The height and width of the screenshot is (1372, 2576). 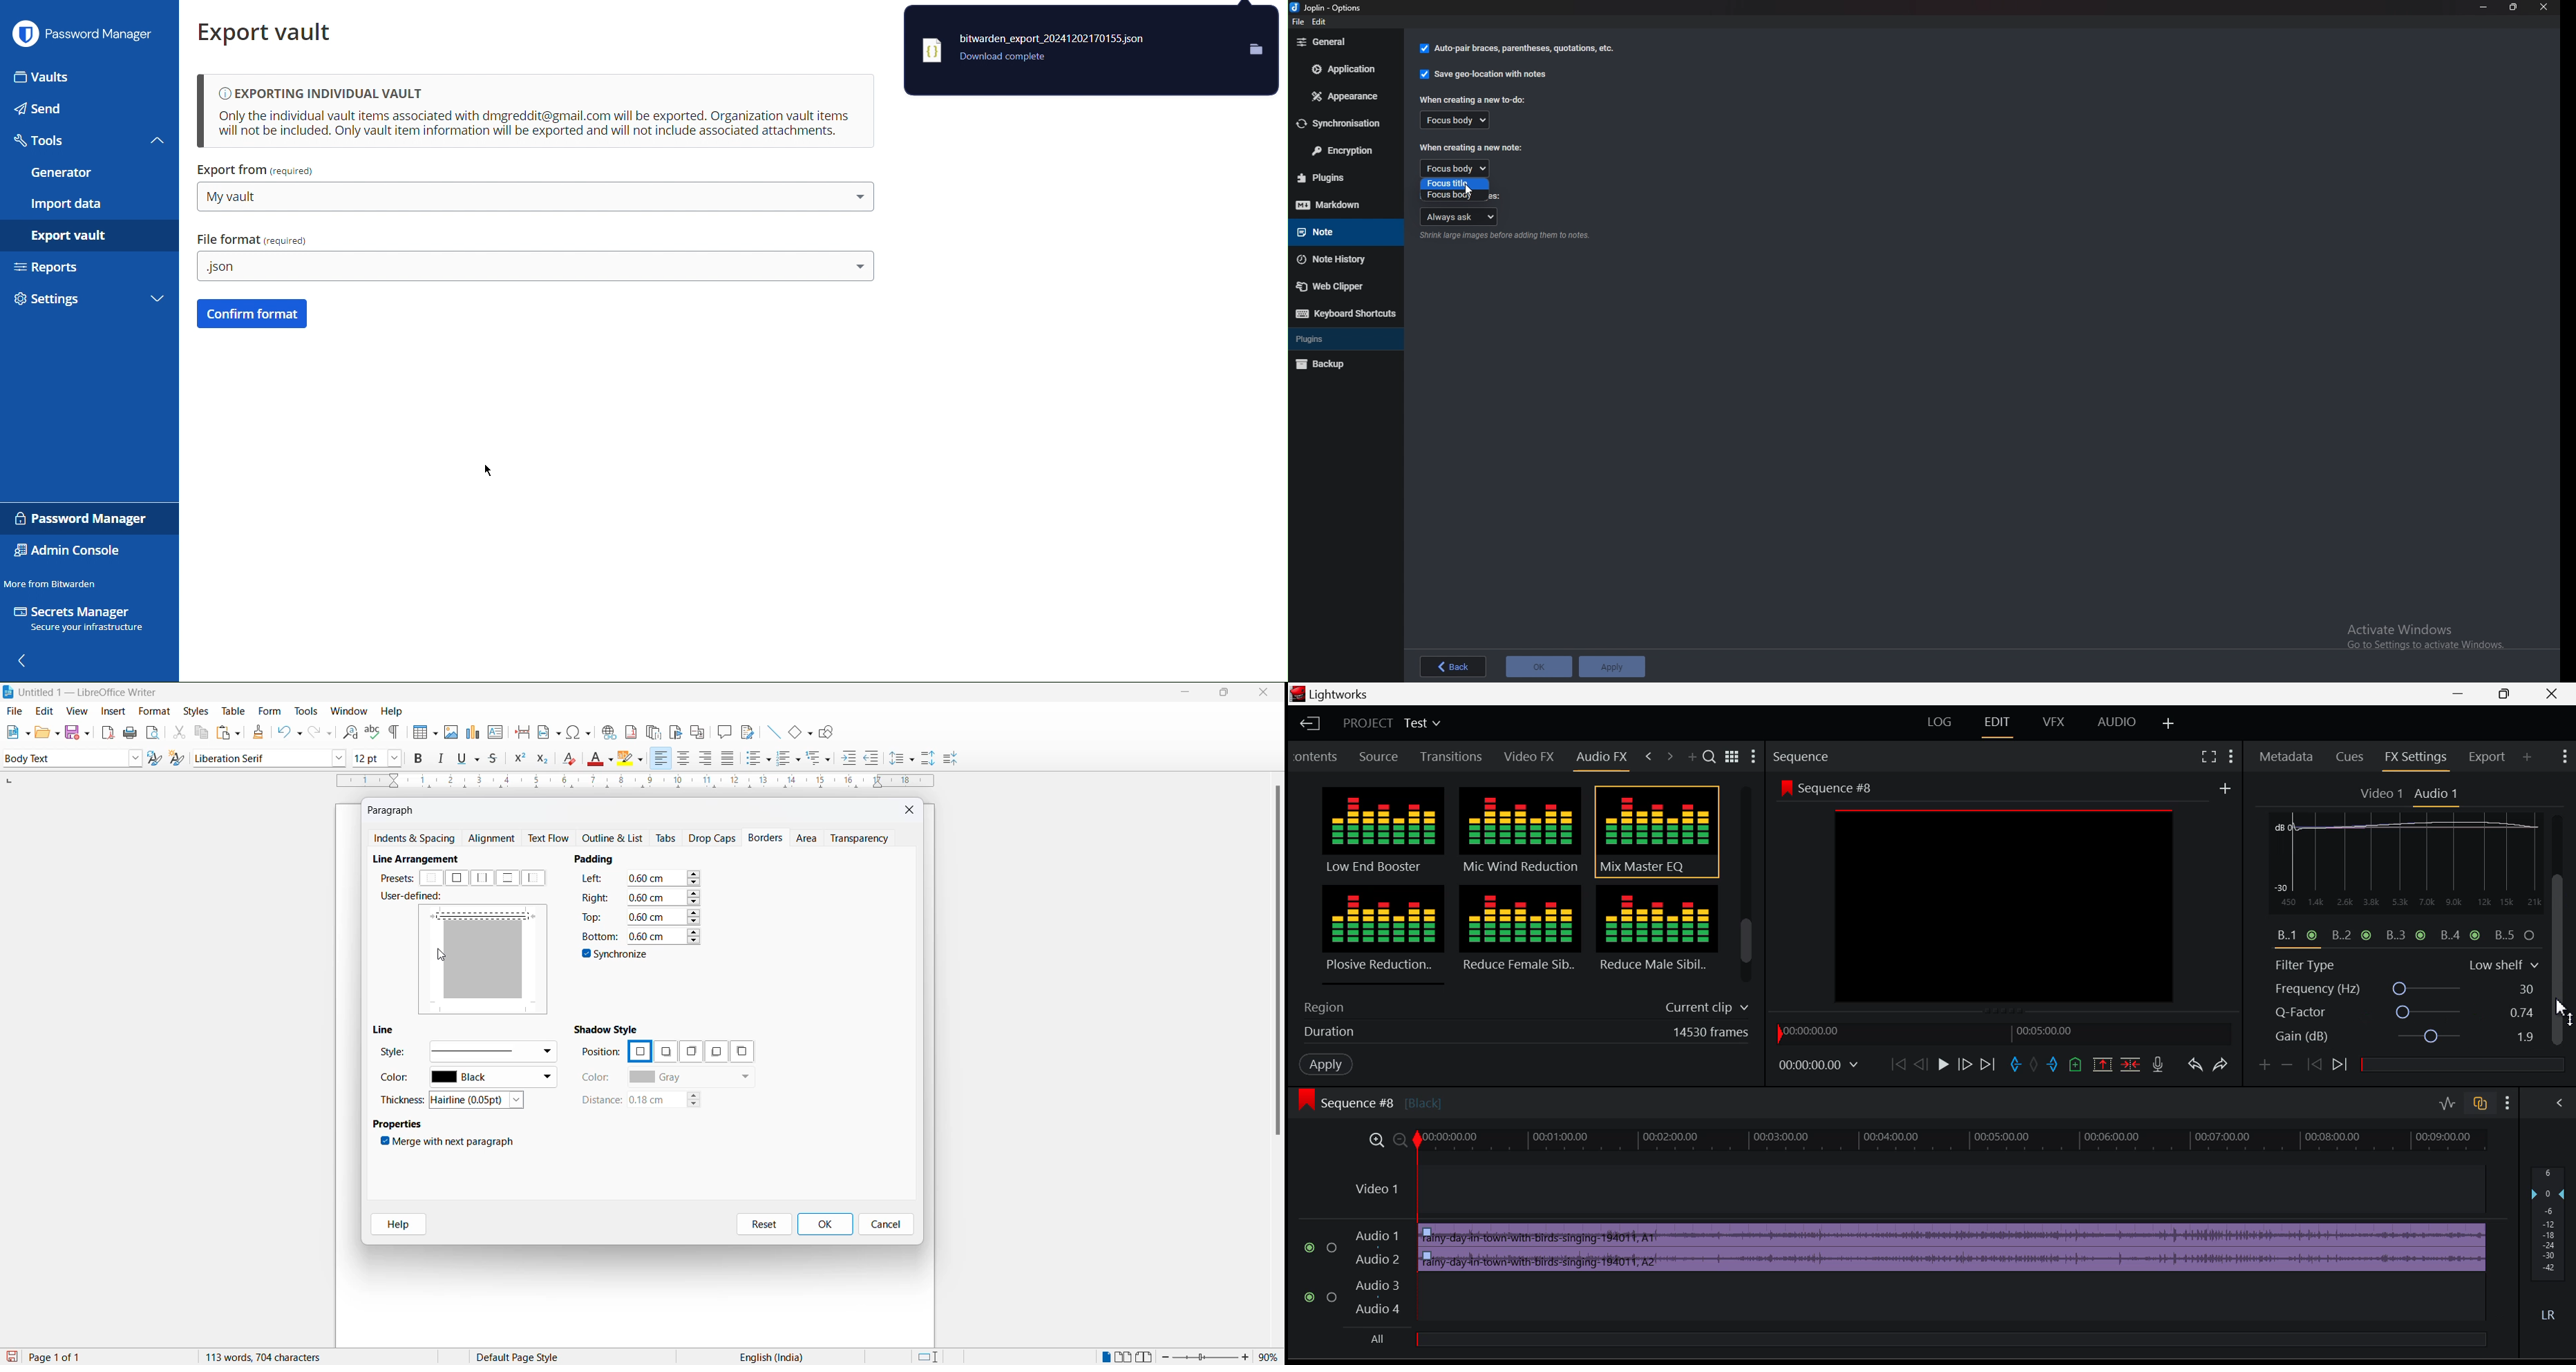 I want to click on Application, so click(x=1342, y=68).